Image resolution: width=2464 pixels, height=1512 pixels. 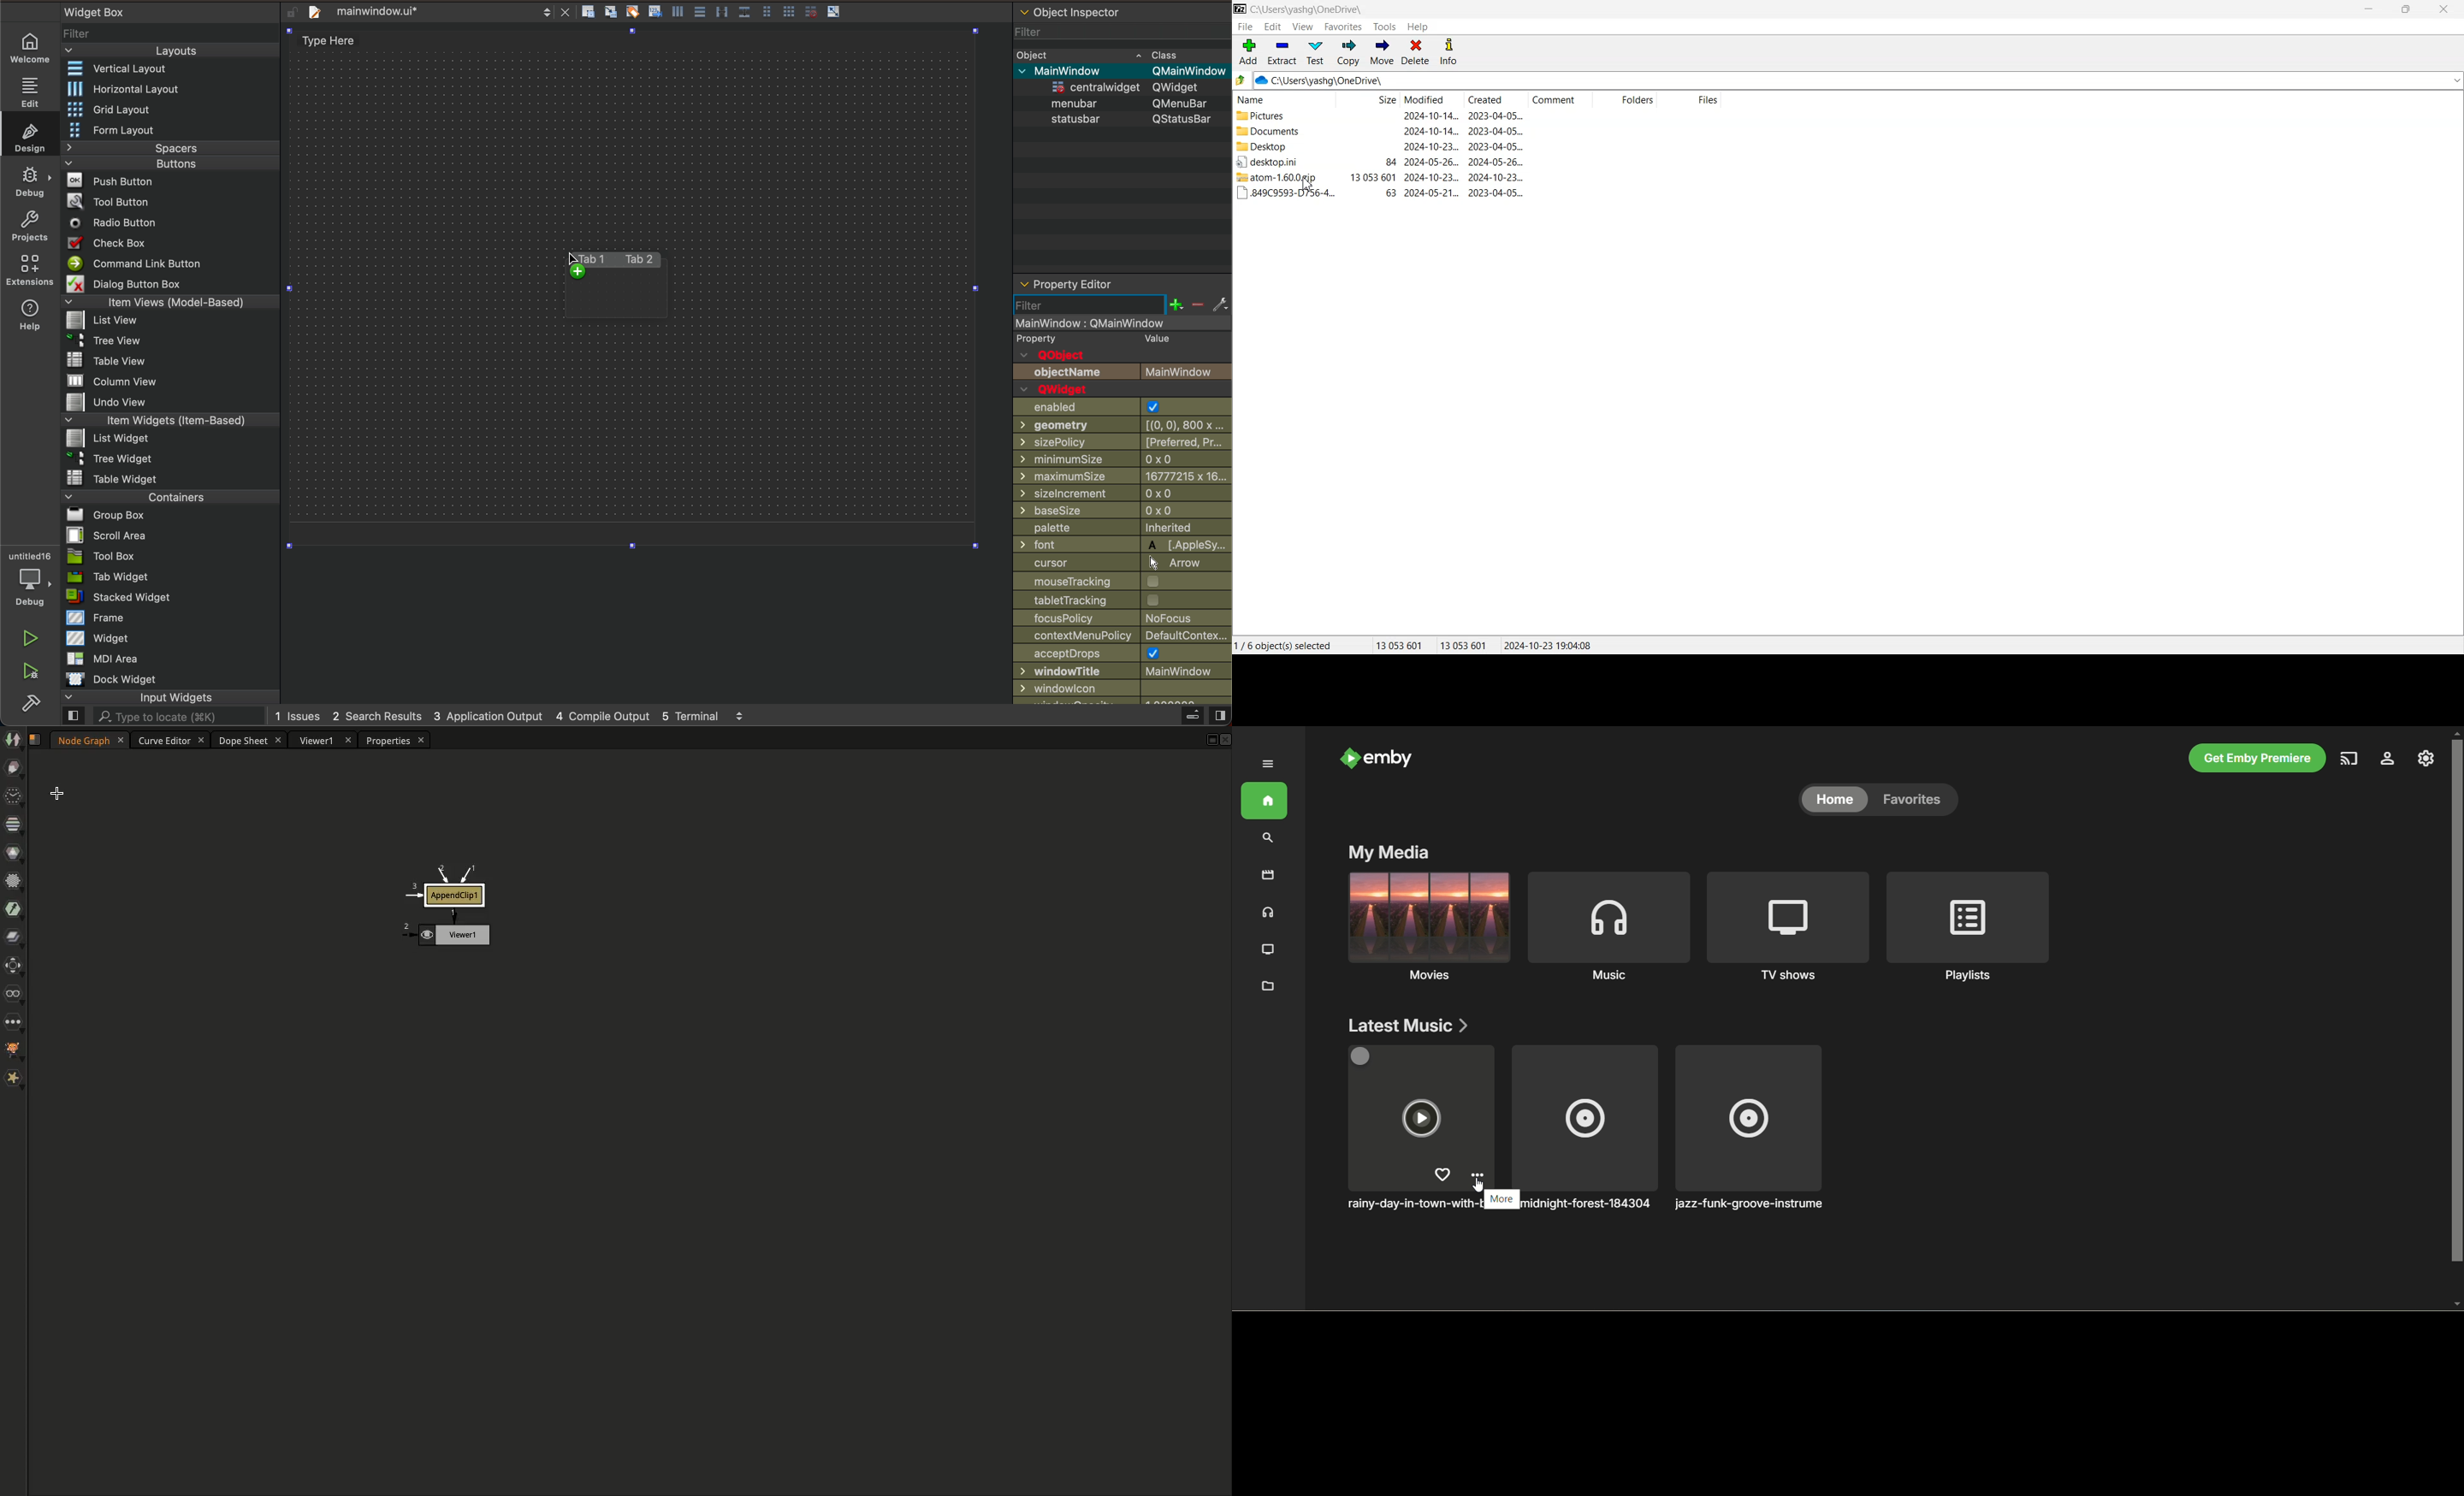 What do you see at coordinates (1496, 100) in the screenshot?
I see `Created Date` at bounding box center [1496, 100].